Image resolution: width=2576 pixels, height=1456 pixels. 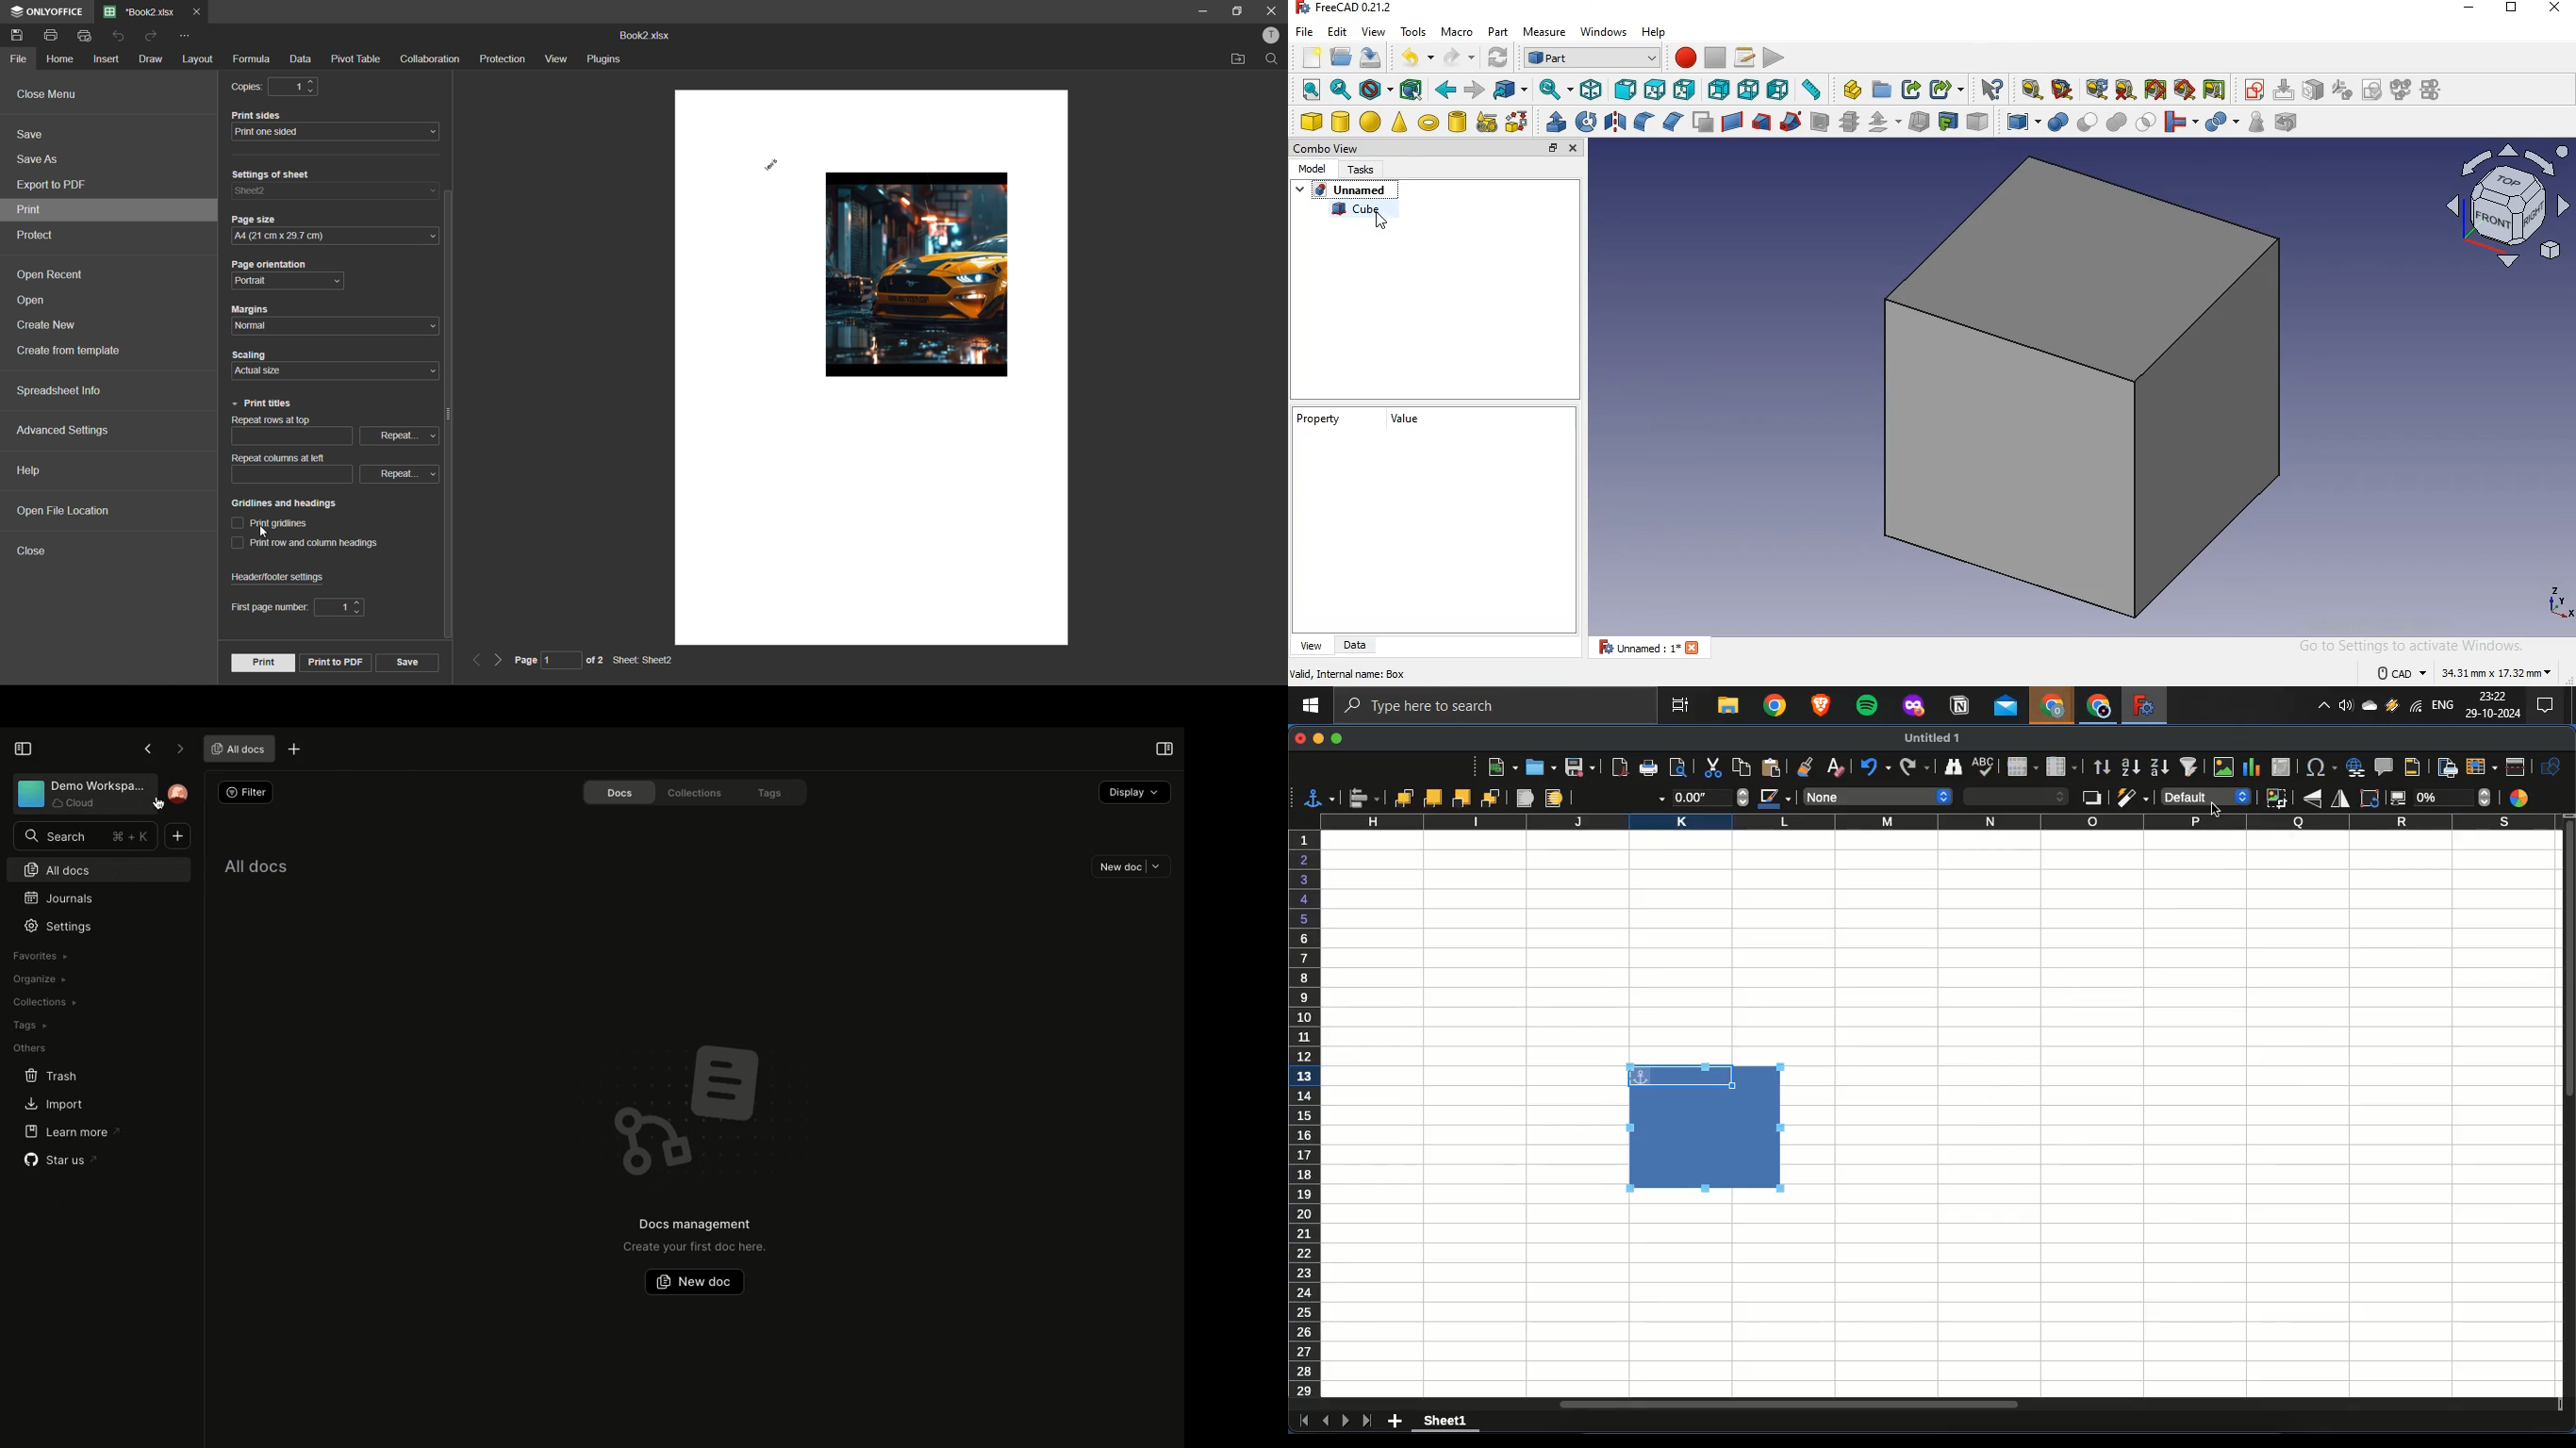 What do you see at coordinates (1511, 89) in the screenshot?
I see `go to linked object` at bounding box center [1511, 89].